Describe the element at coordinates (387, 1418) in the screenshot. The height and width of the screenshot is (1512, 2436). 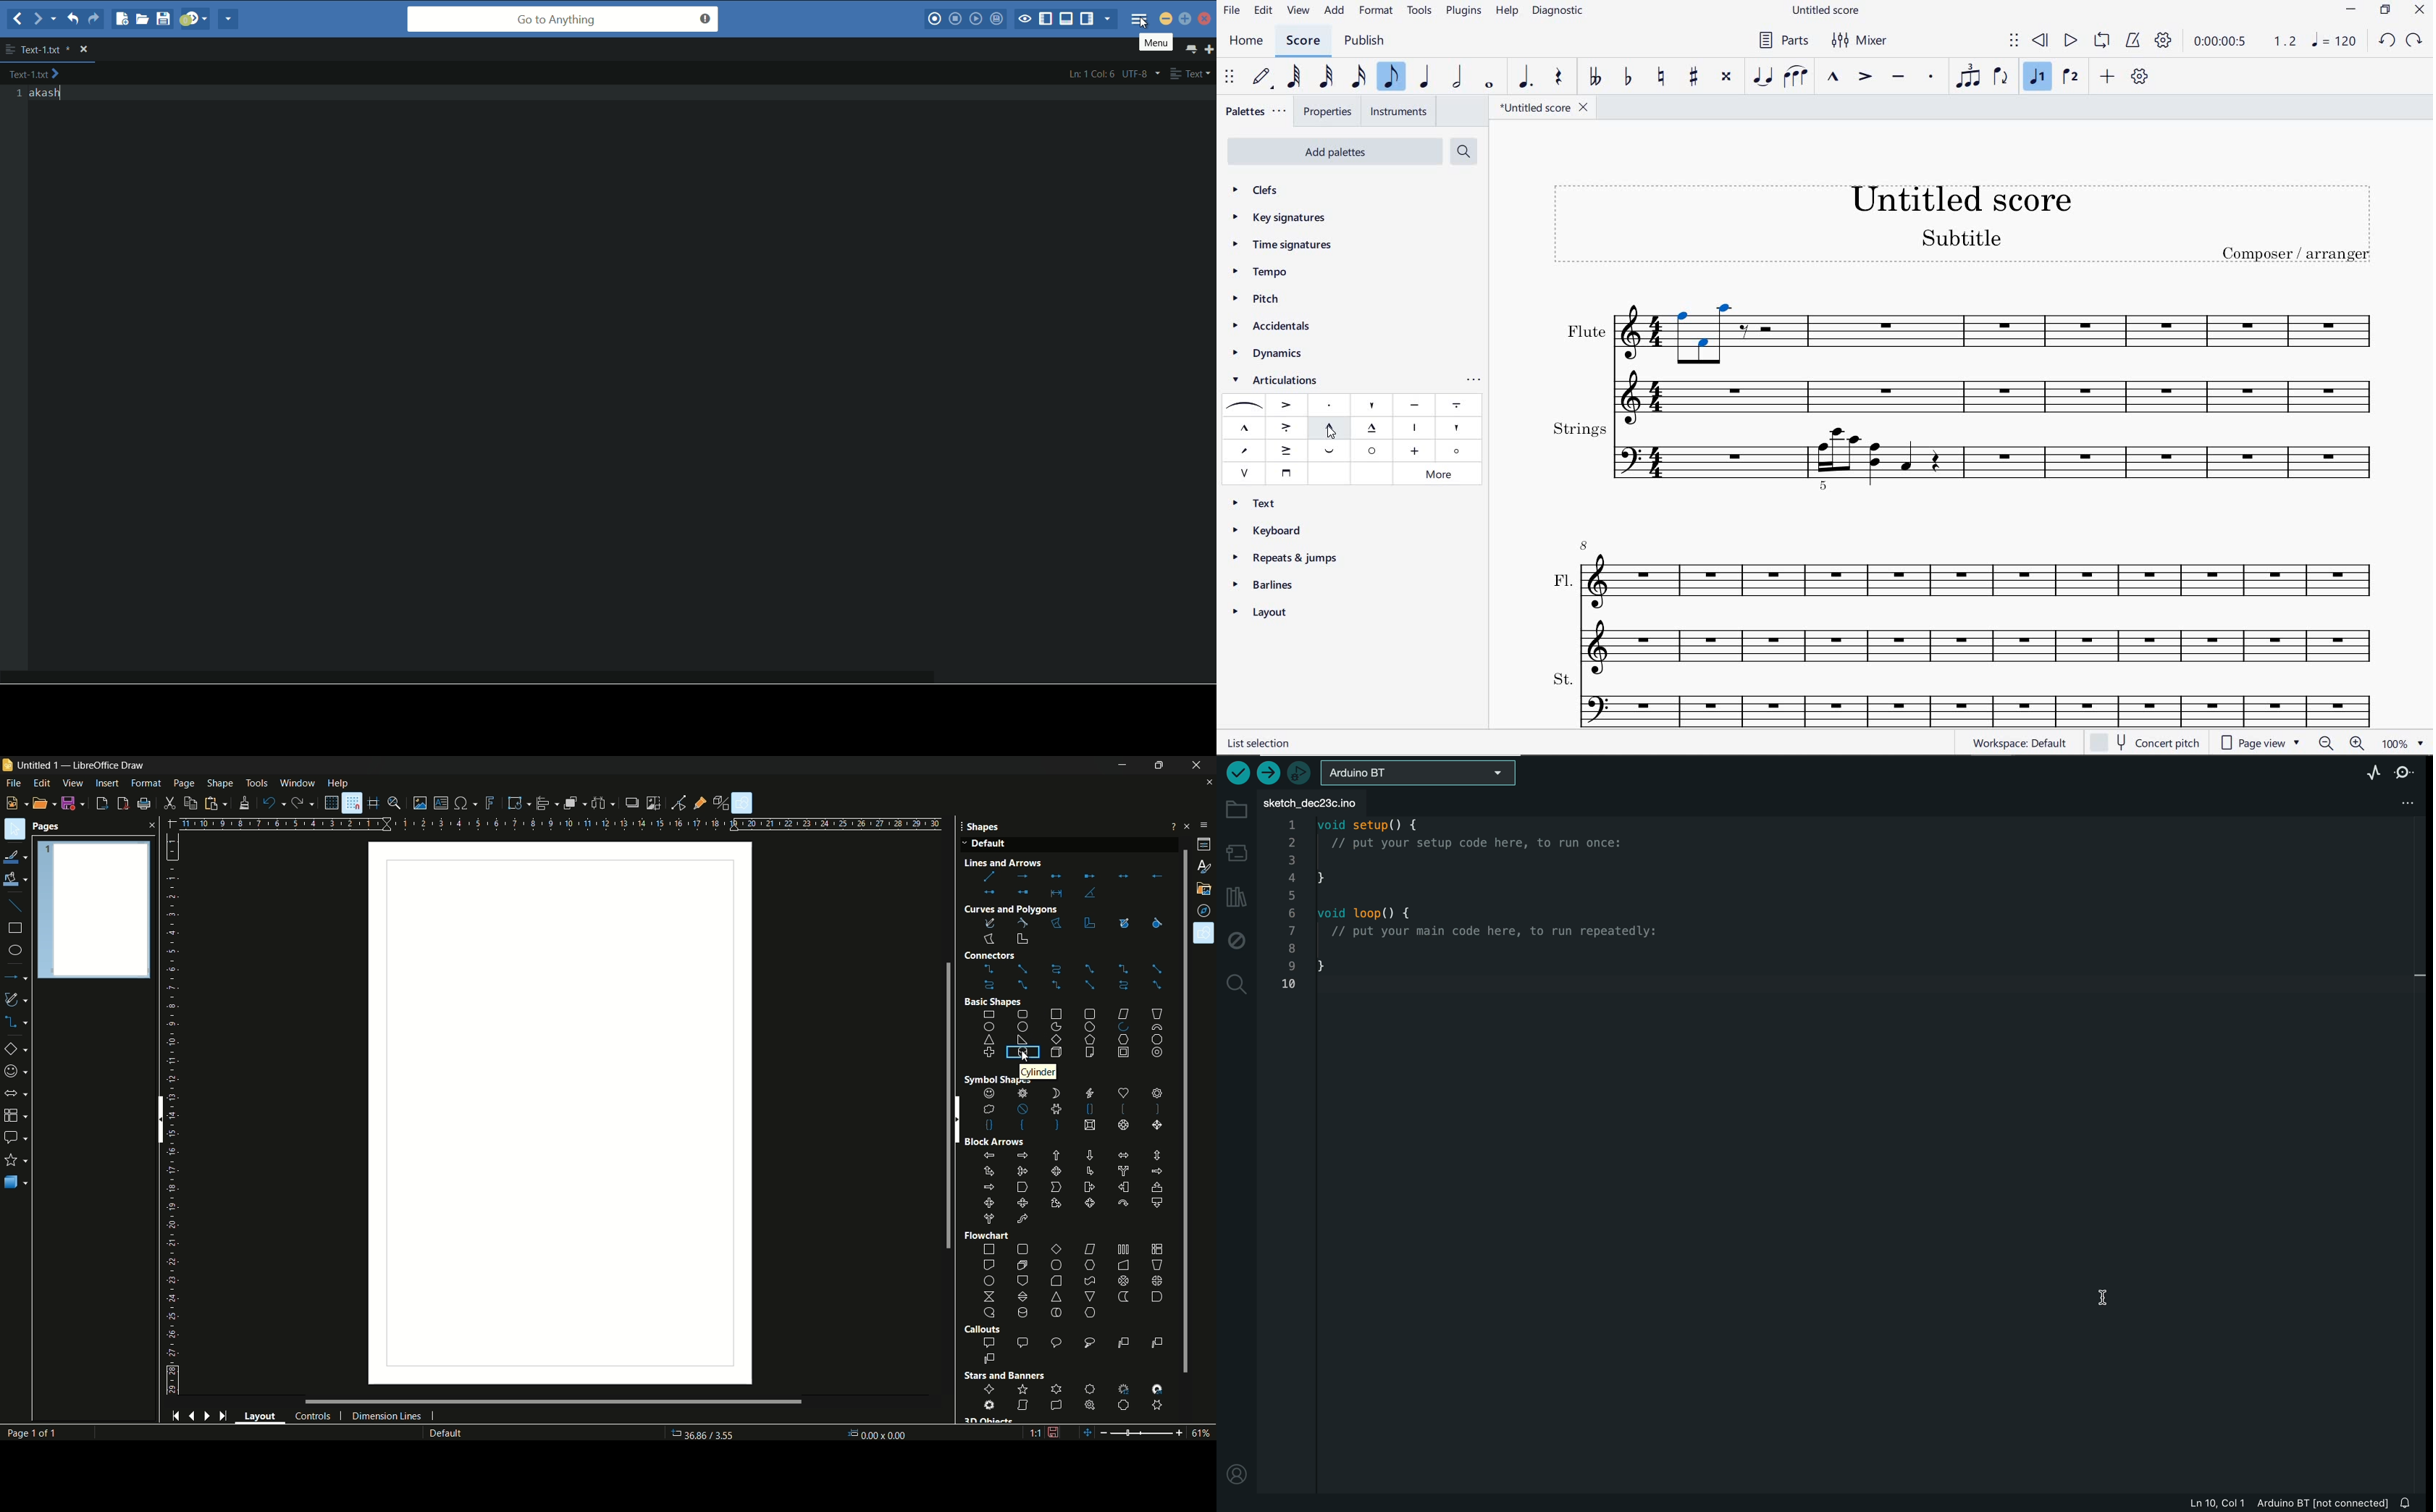
I see `dimension lines` at that location.